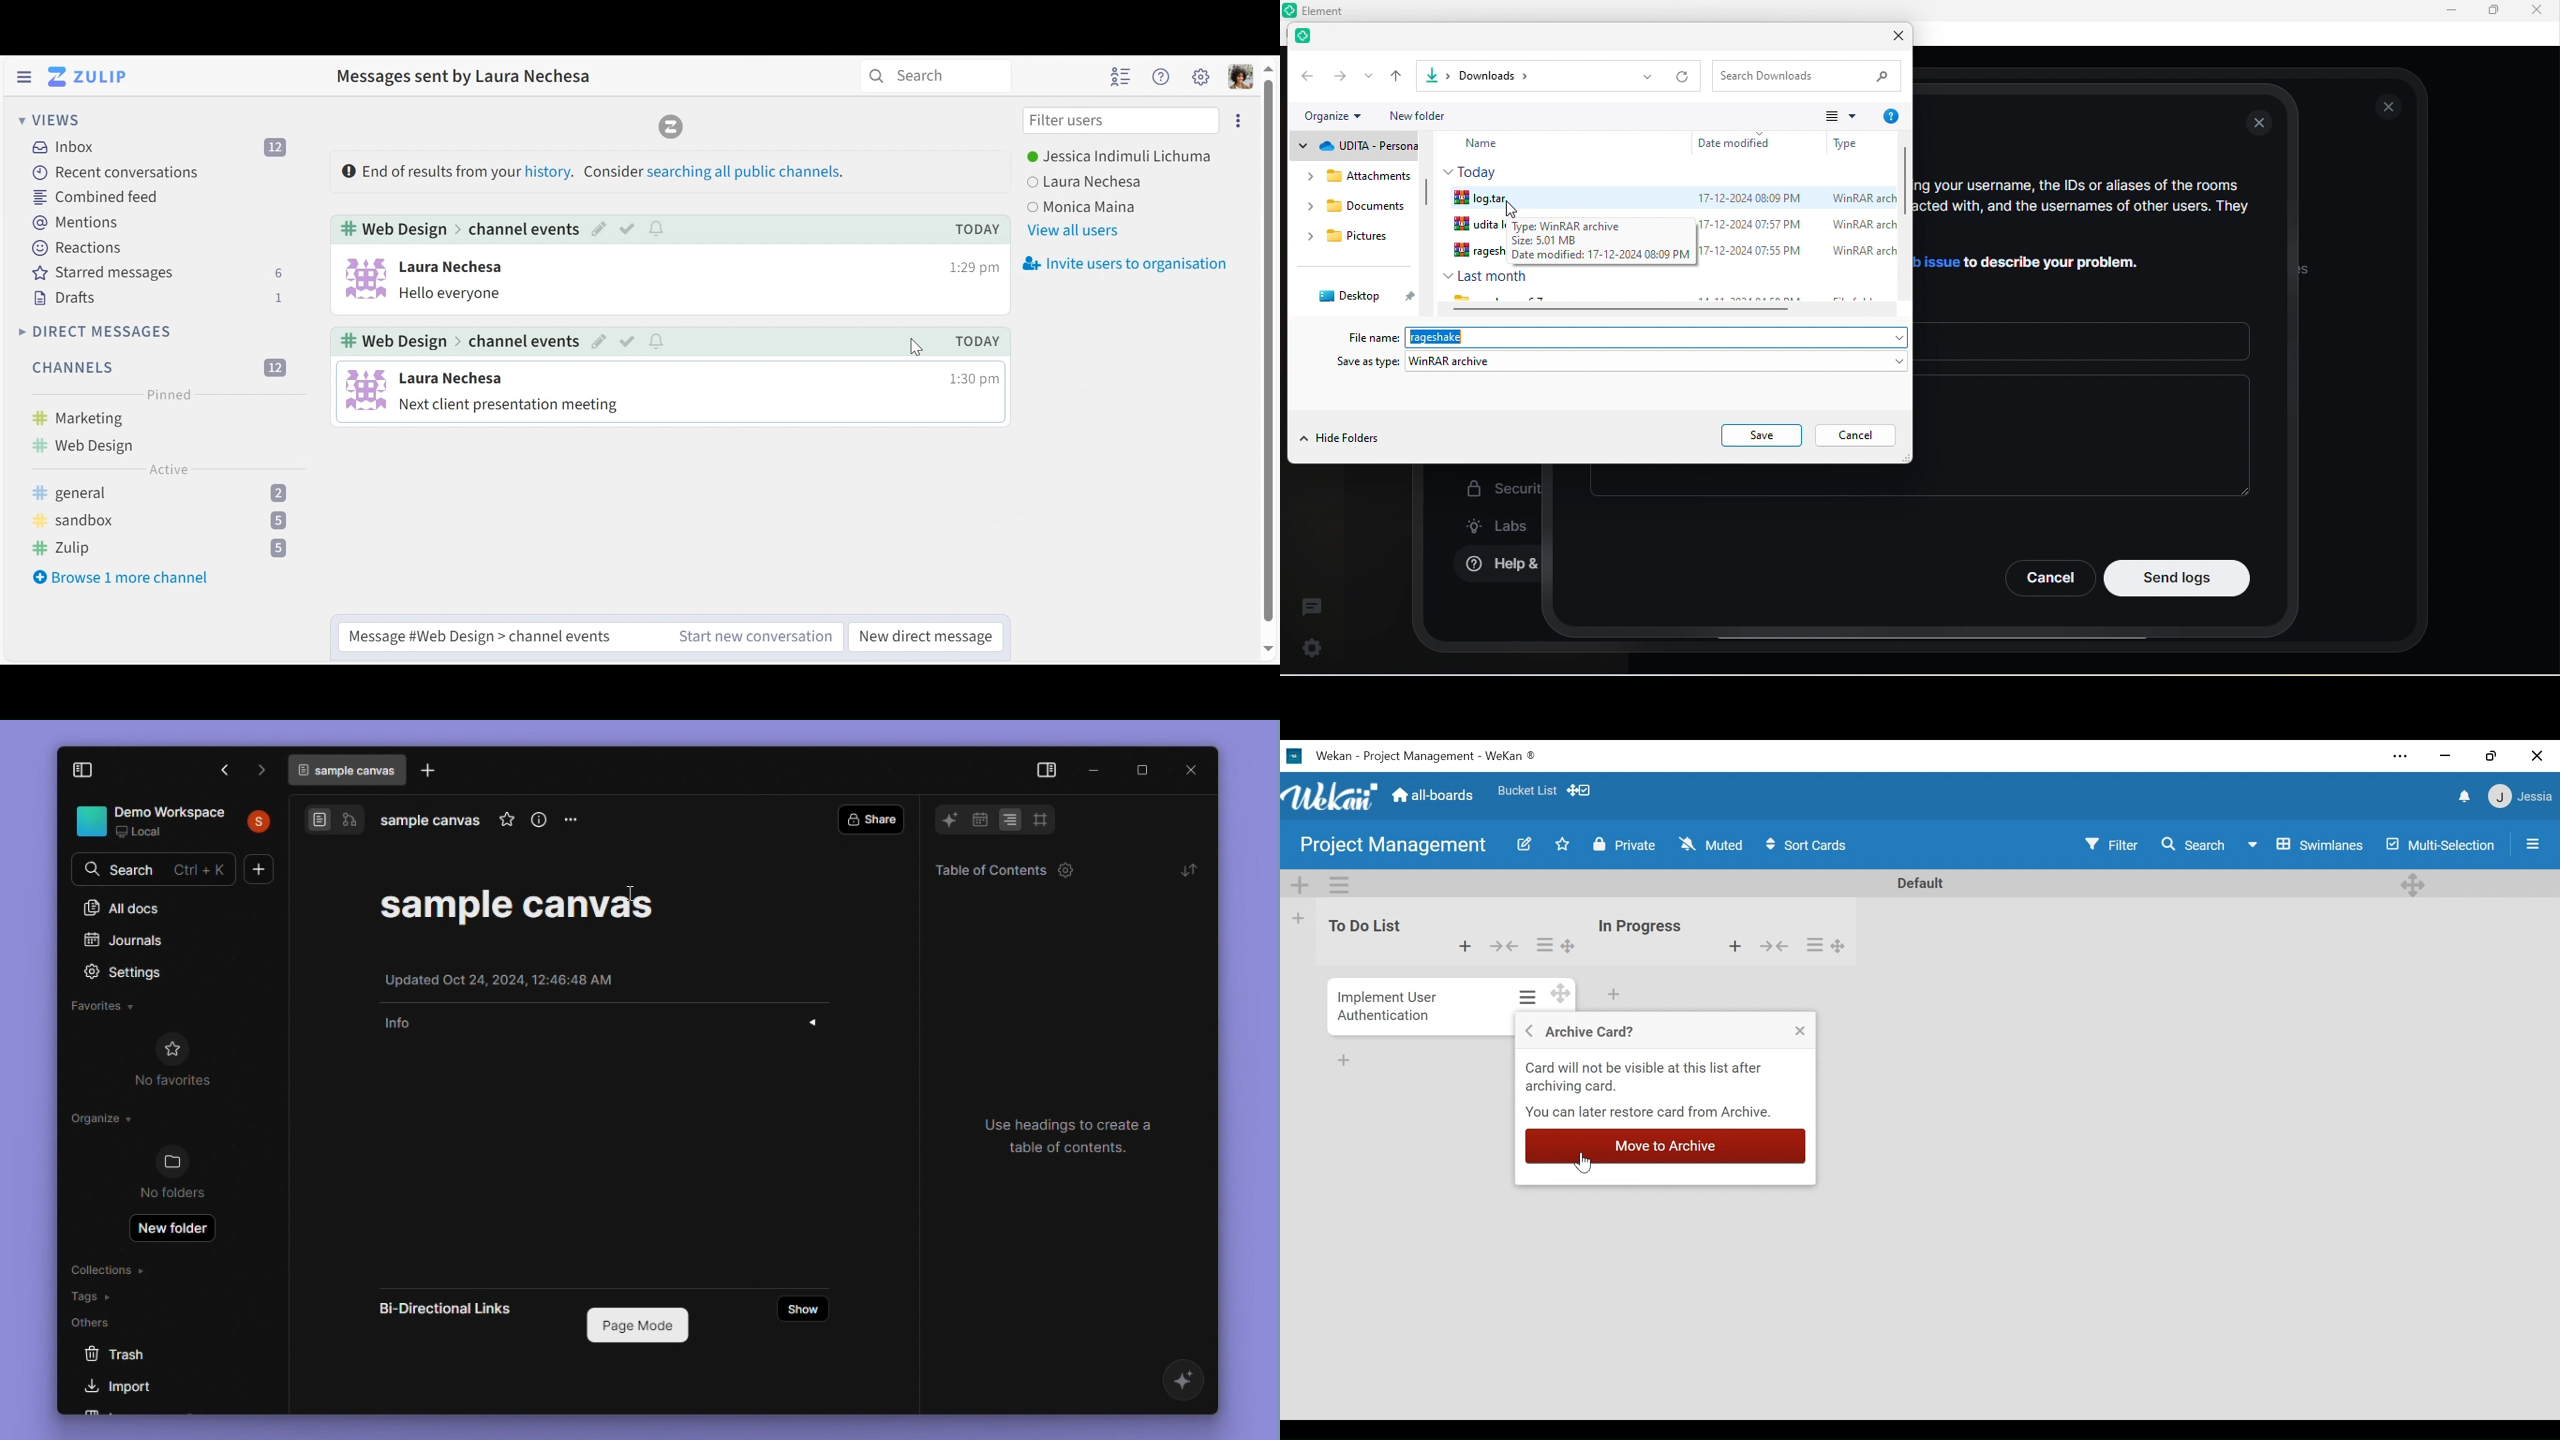 Image resolution: width=2576 pixels, height=1456 pixels. I want to click on Change Watch, so click(1713, 844).